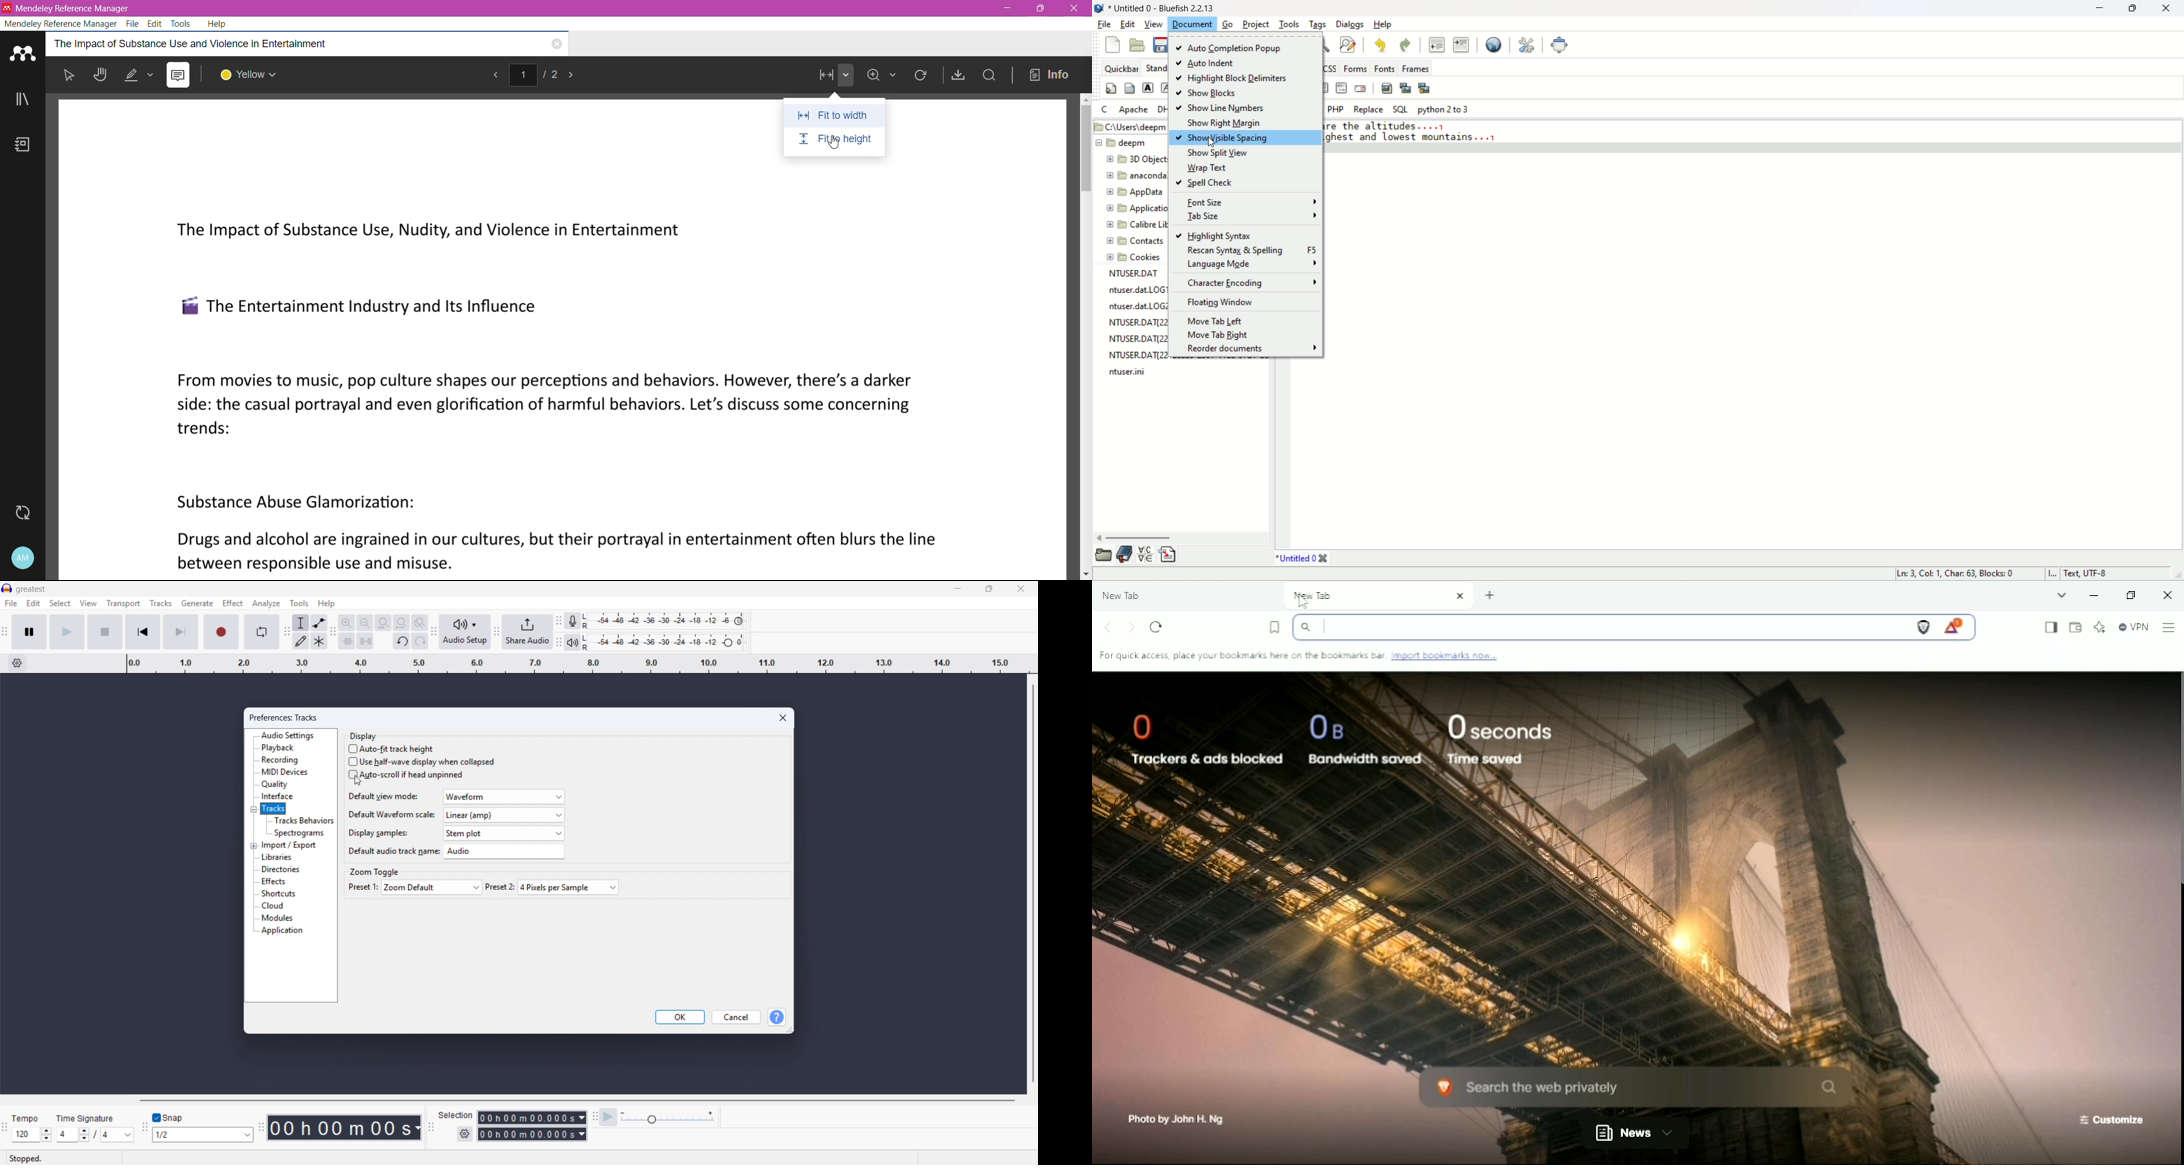  Describe the element at coordinates (1164, 89) in the screenshot. I see `emphasize` at that location.